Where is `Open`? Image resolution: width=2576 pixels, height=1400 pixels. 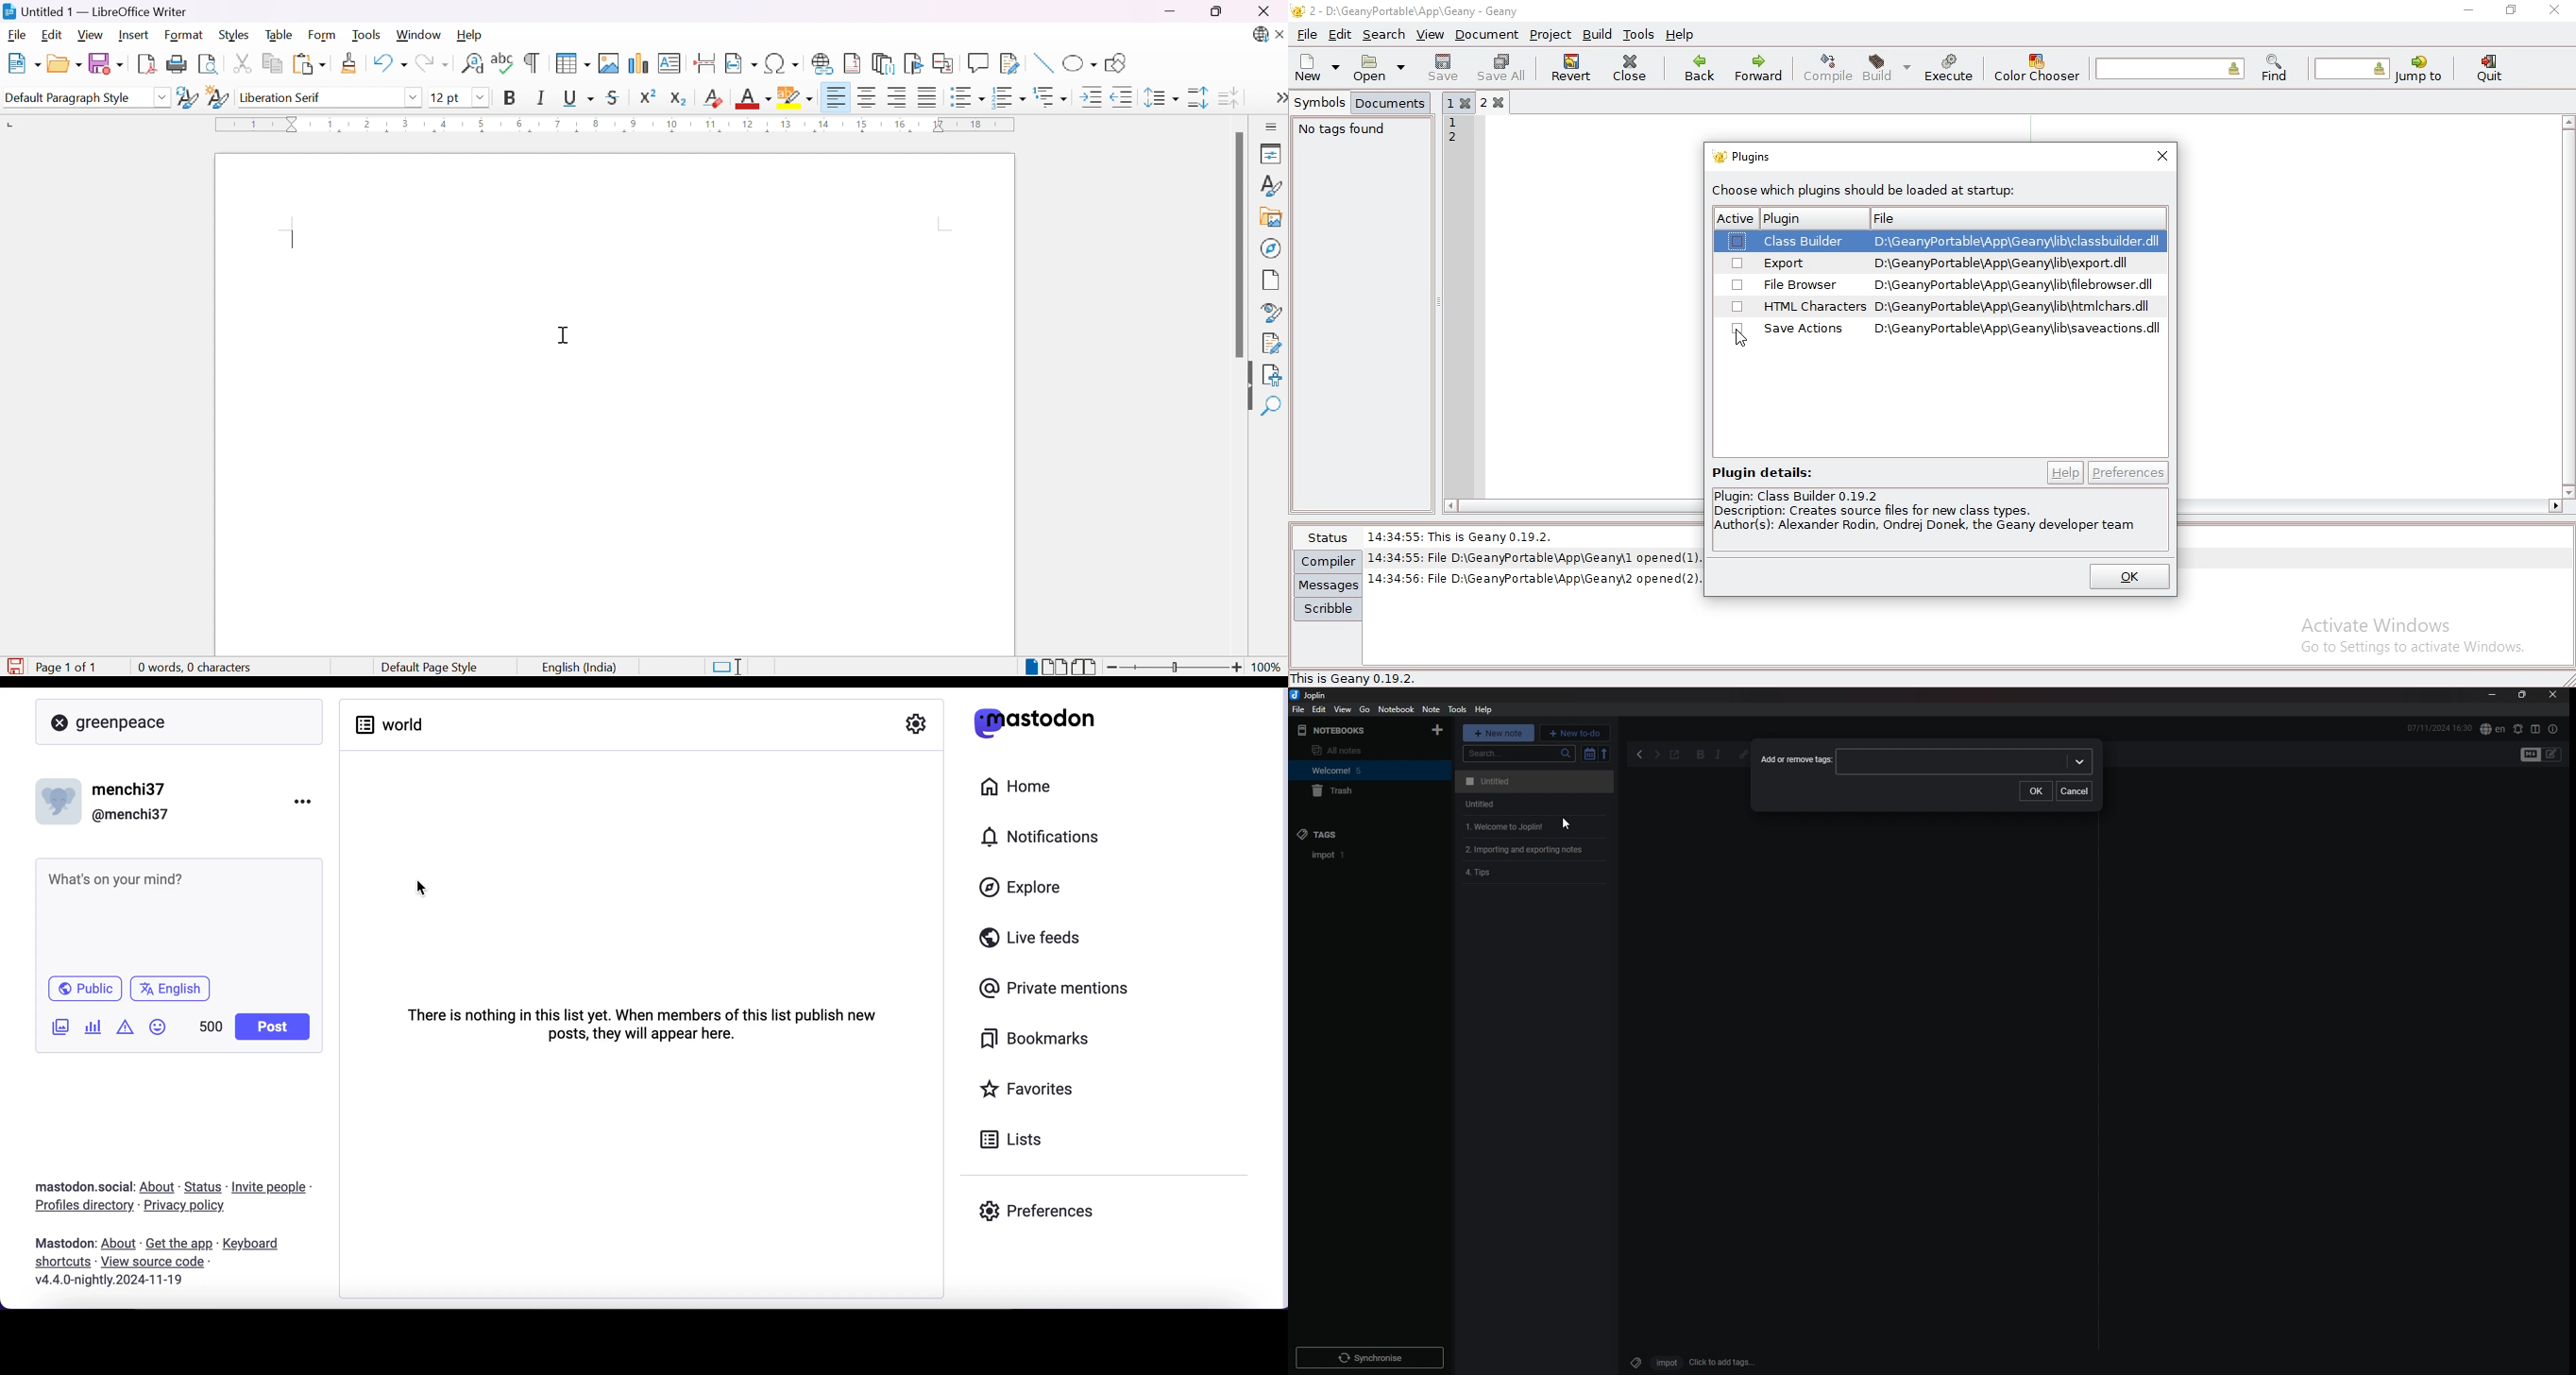
Open is located at coordinates (64, 62).